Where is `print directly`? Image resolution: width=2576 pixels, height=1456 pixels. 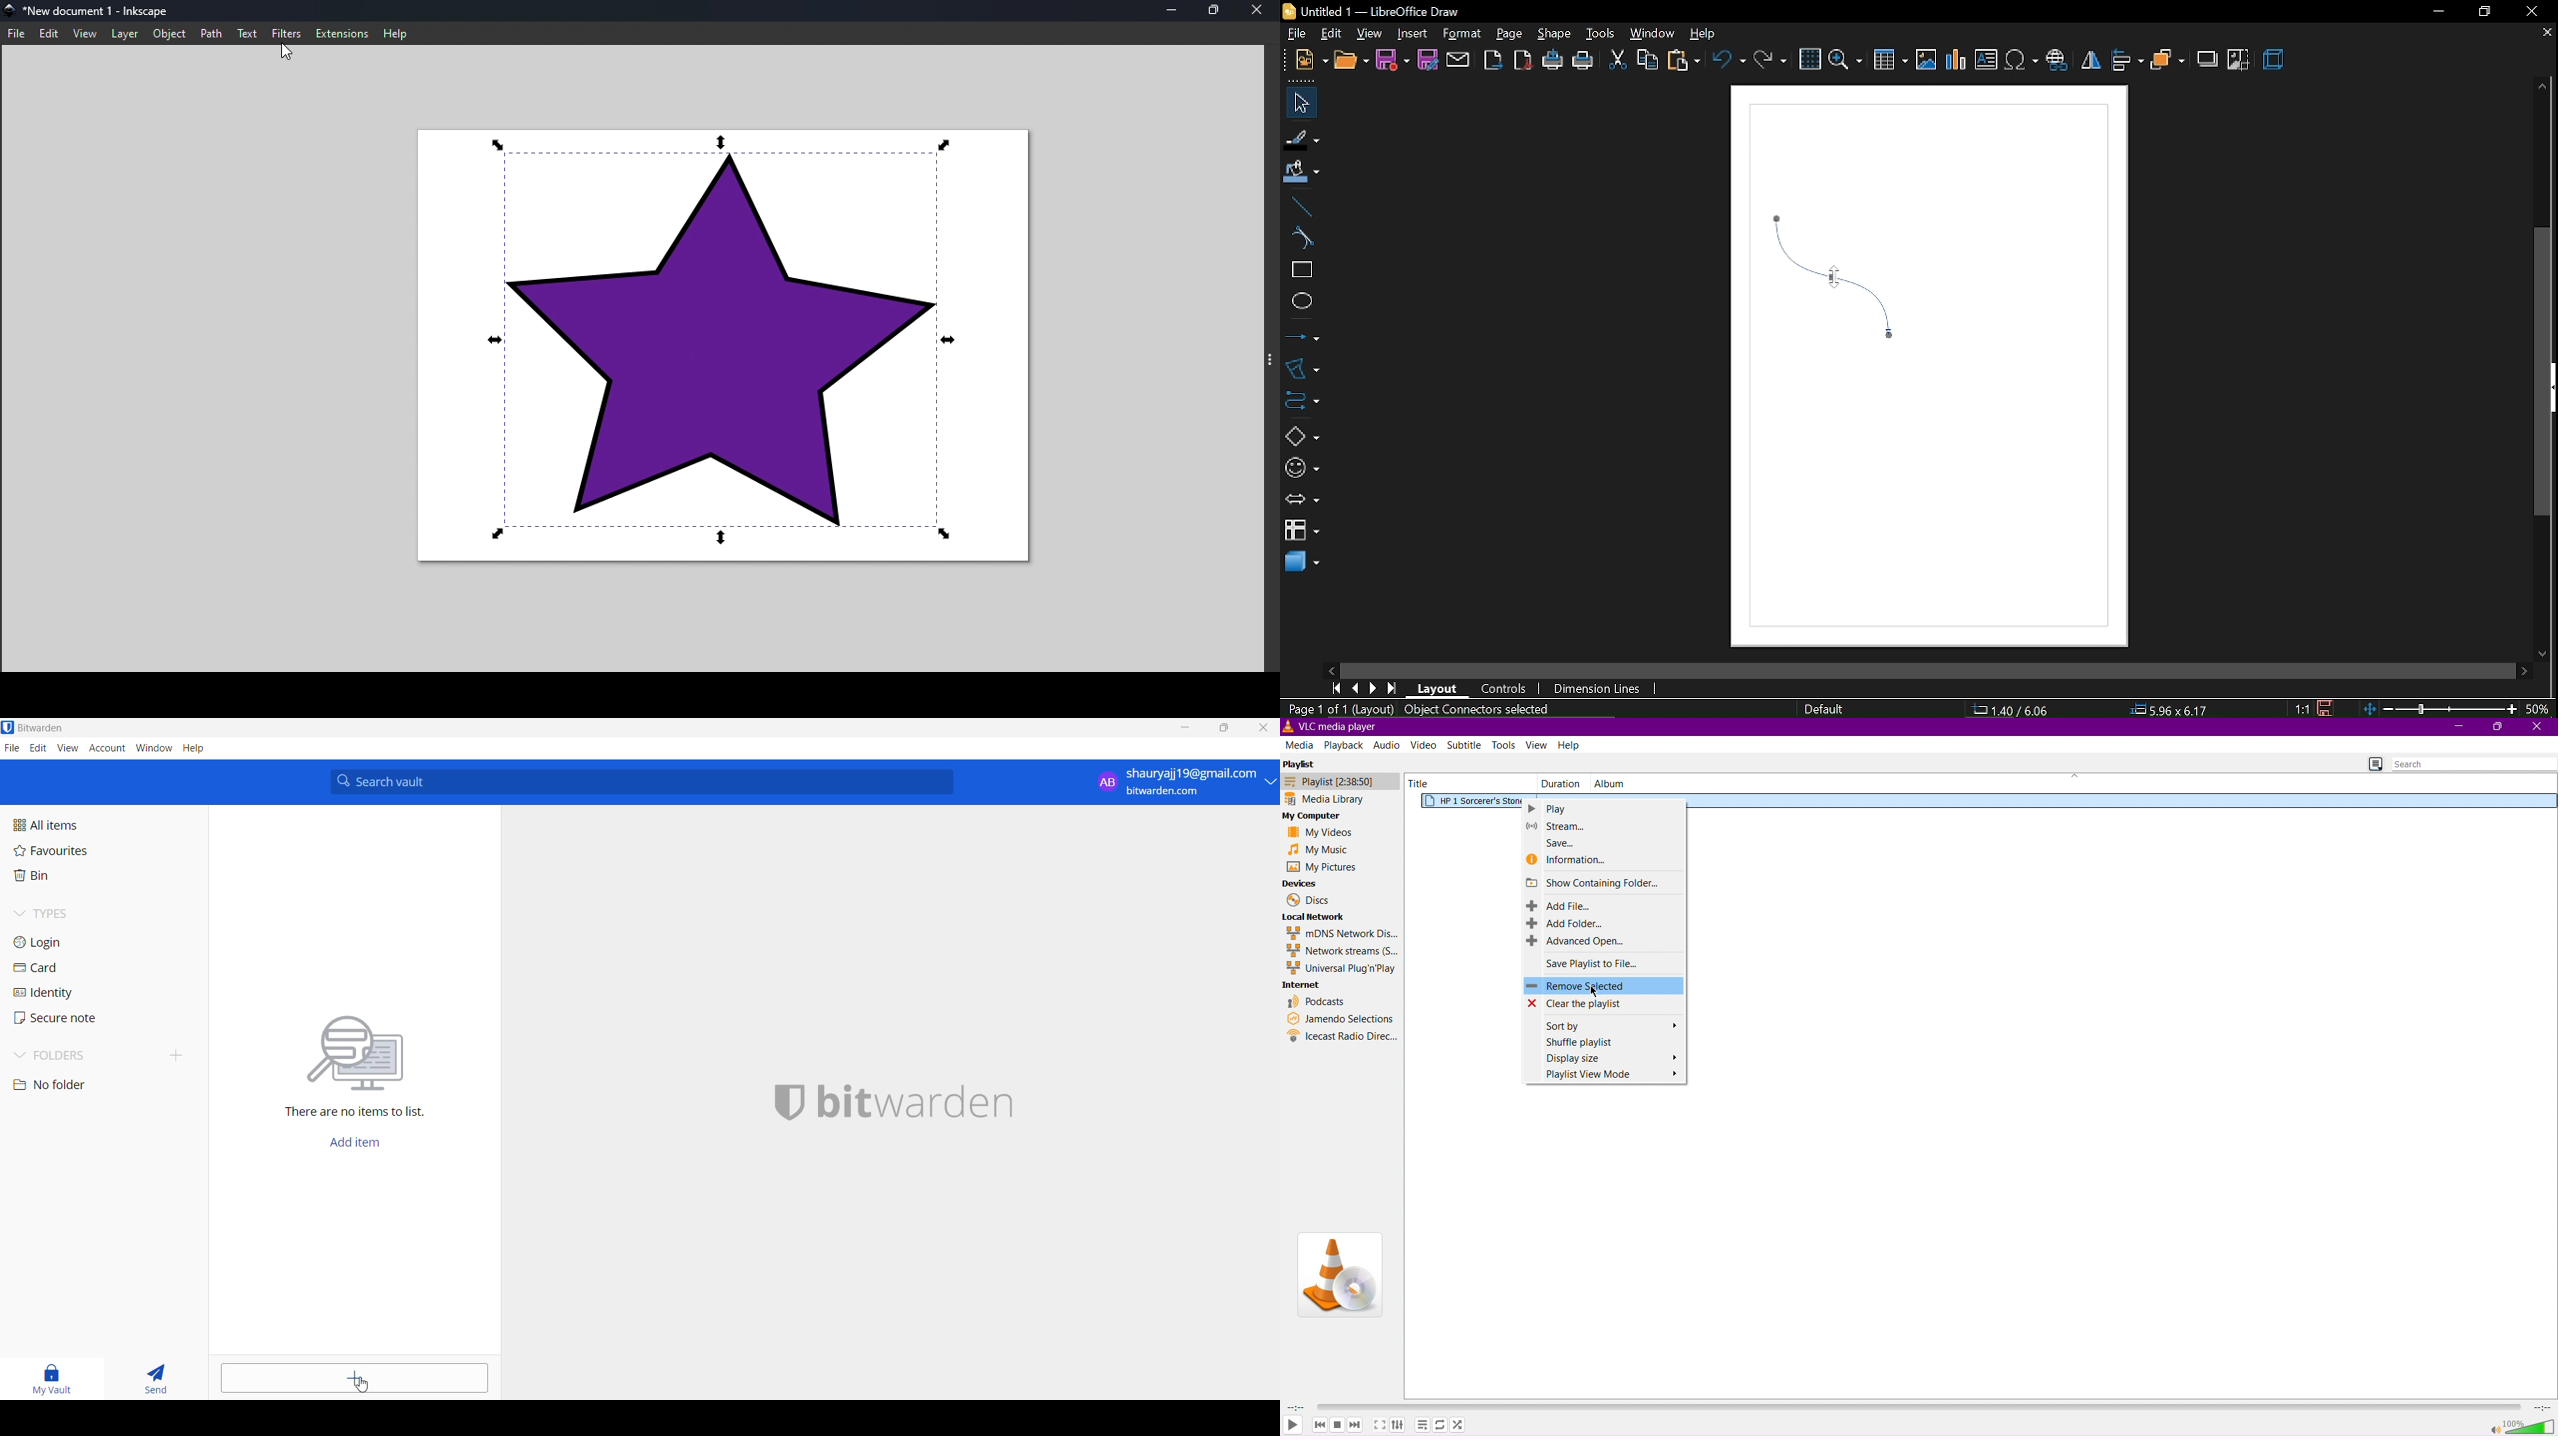
print directly is located at coordinates (1553, 62).